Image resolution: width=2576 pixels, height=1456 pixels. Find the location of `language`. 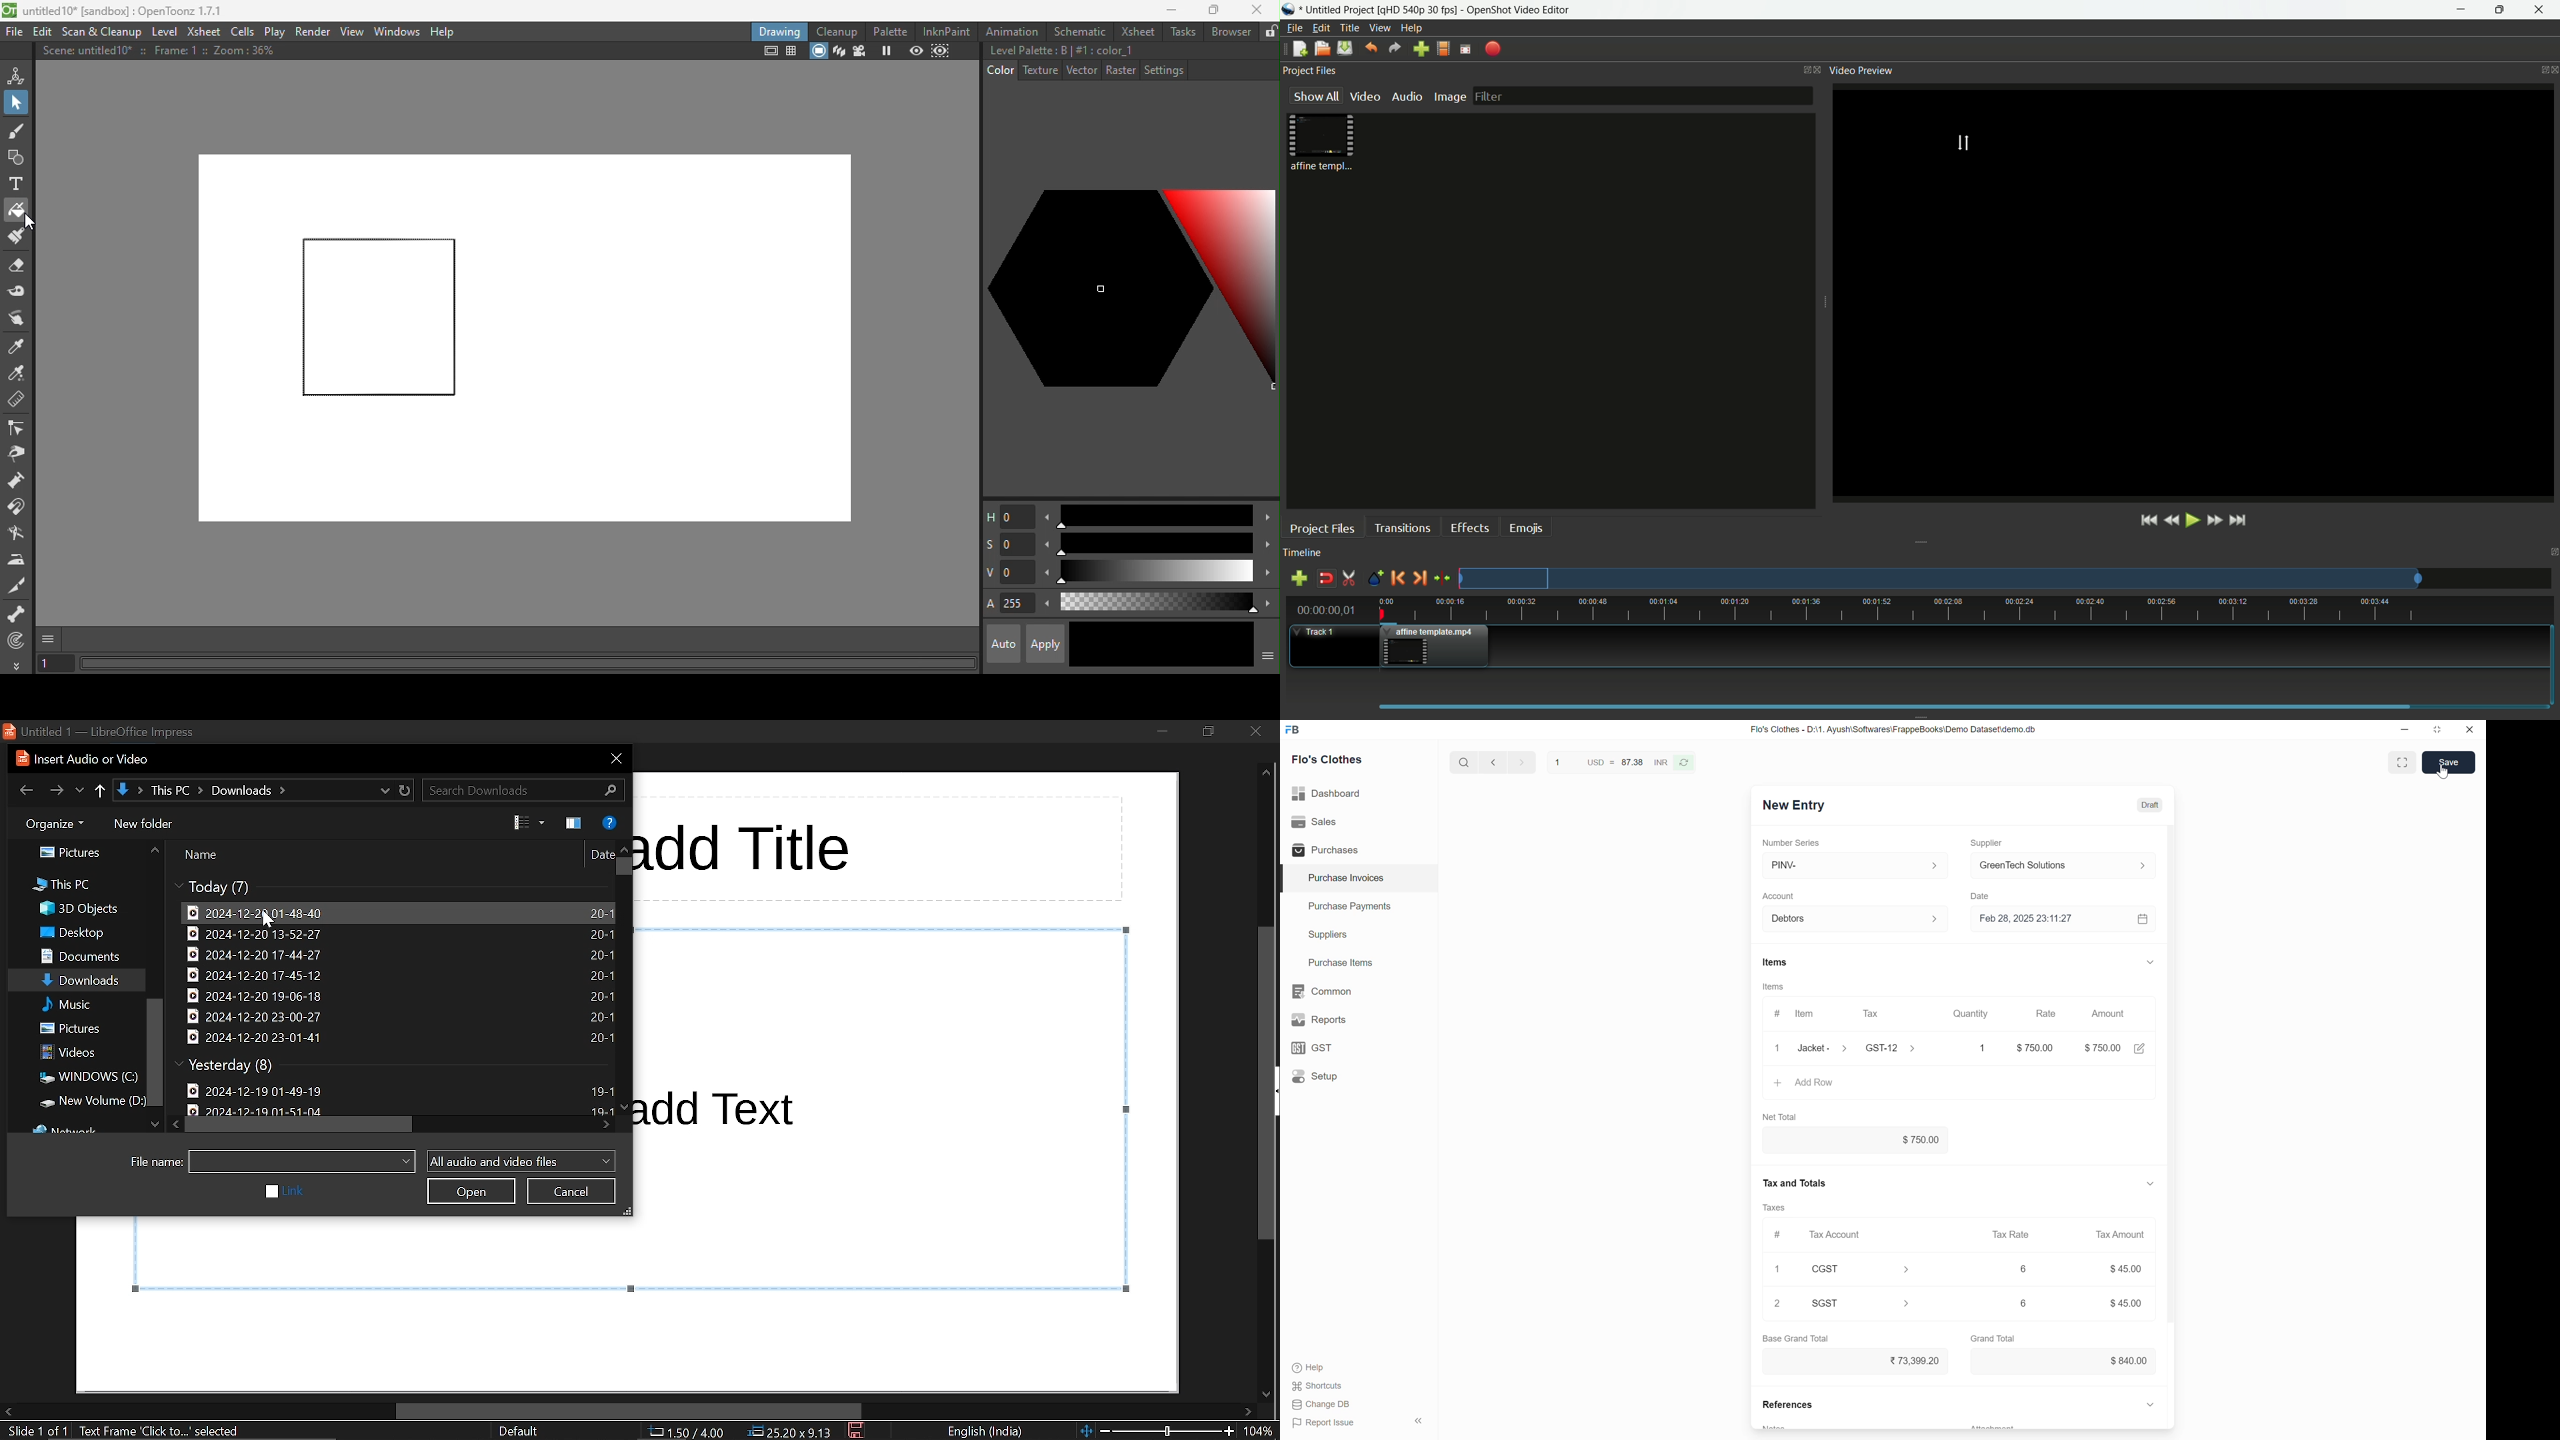

language is located at coordinates (986, 1432).